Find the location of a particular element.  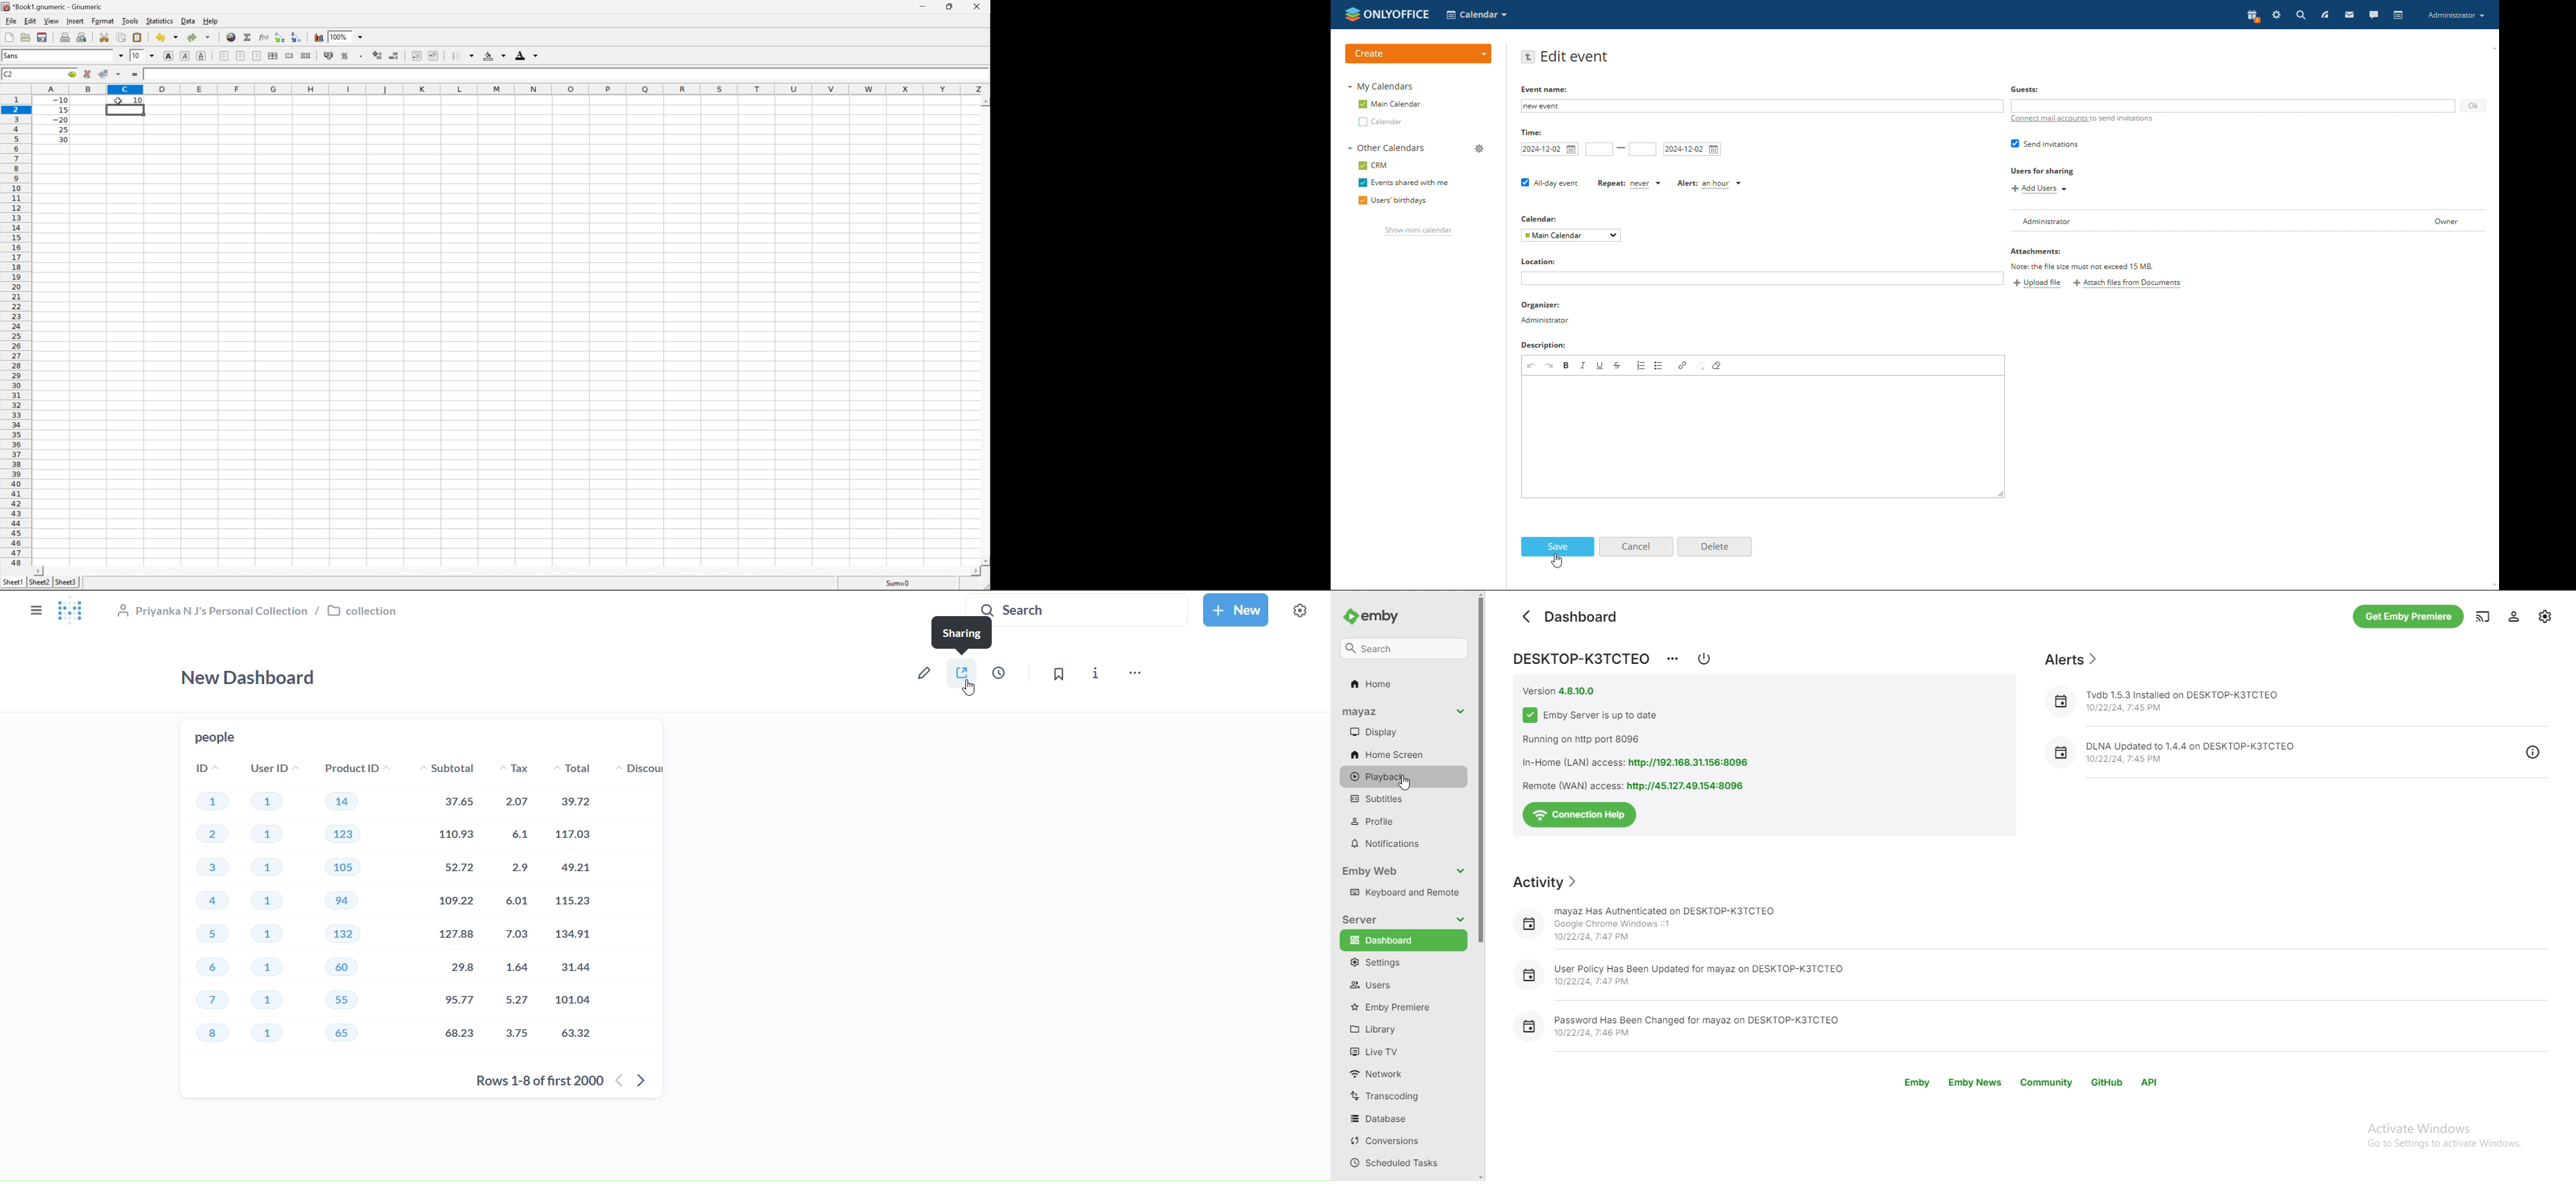

display is located at coordinates (1394, 732).